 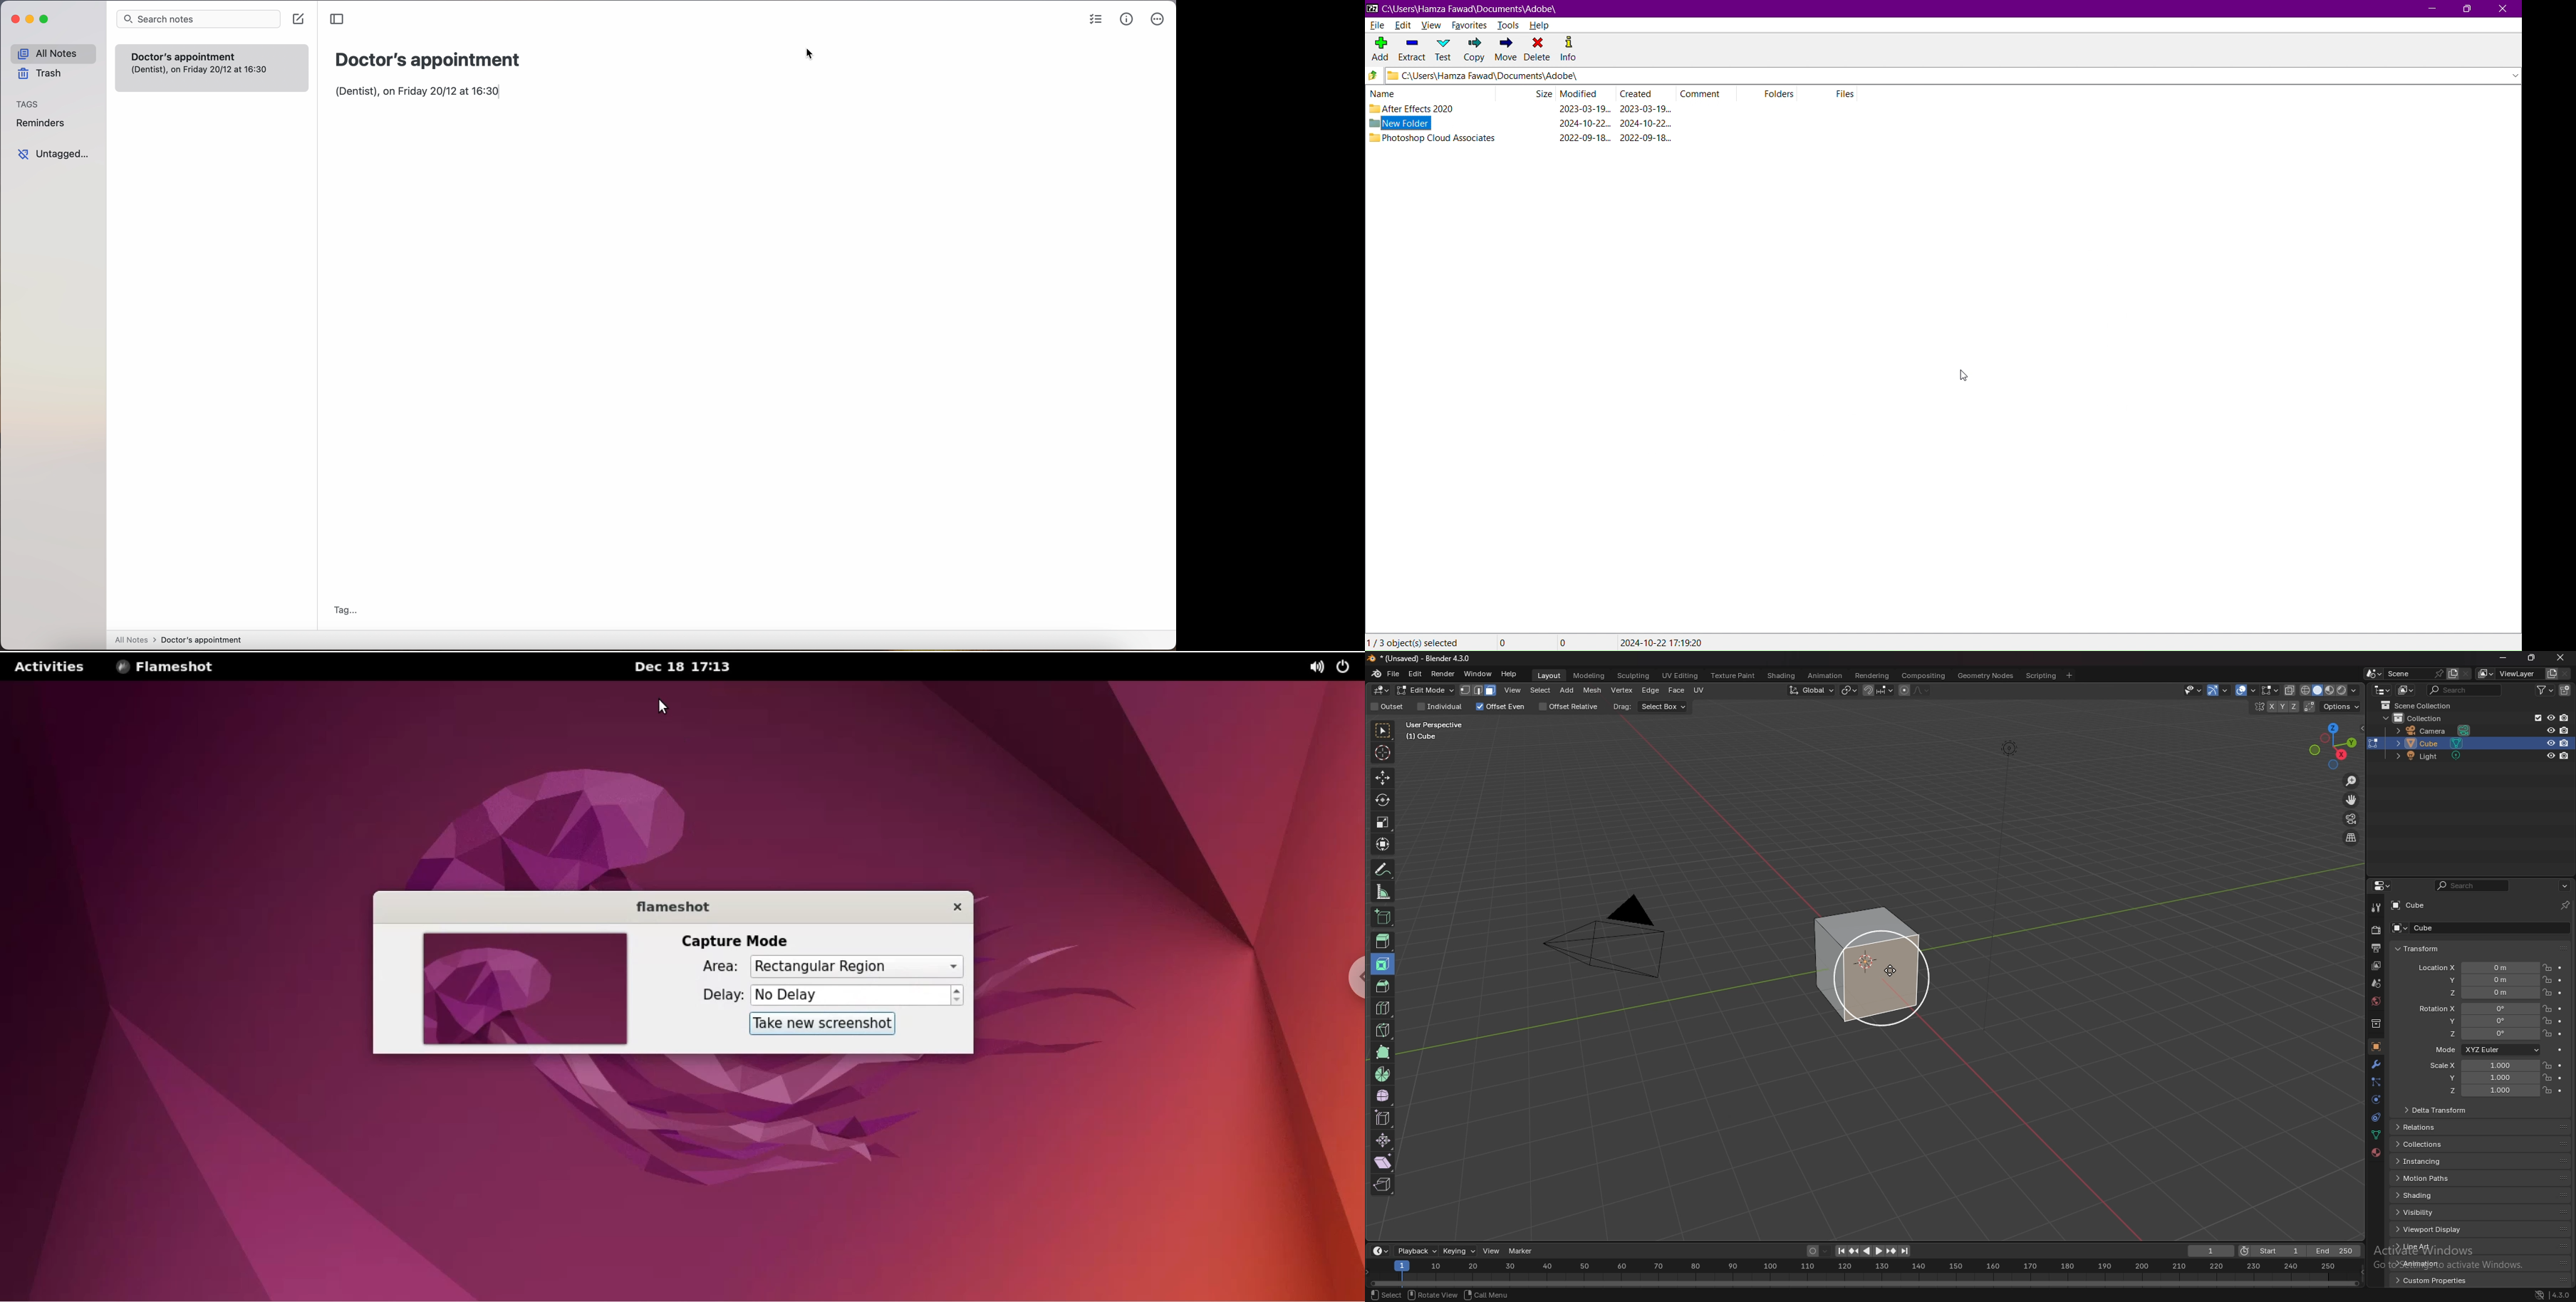 What do you see at coordinates (2435, 730) in the screenshot?
I see `camera` at bounding box center [2435, 730].